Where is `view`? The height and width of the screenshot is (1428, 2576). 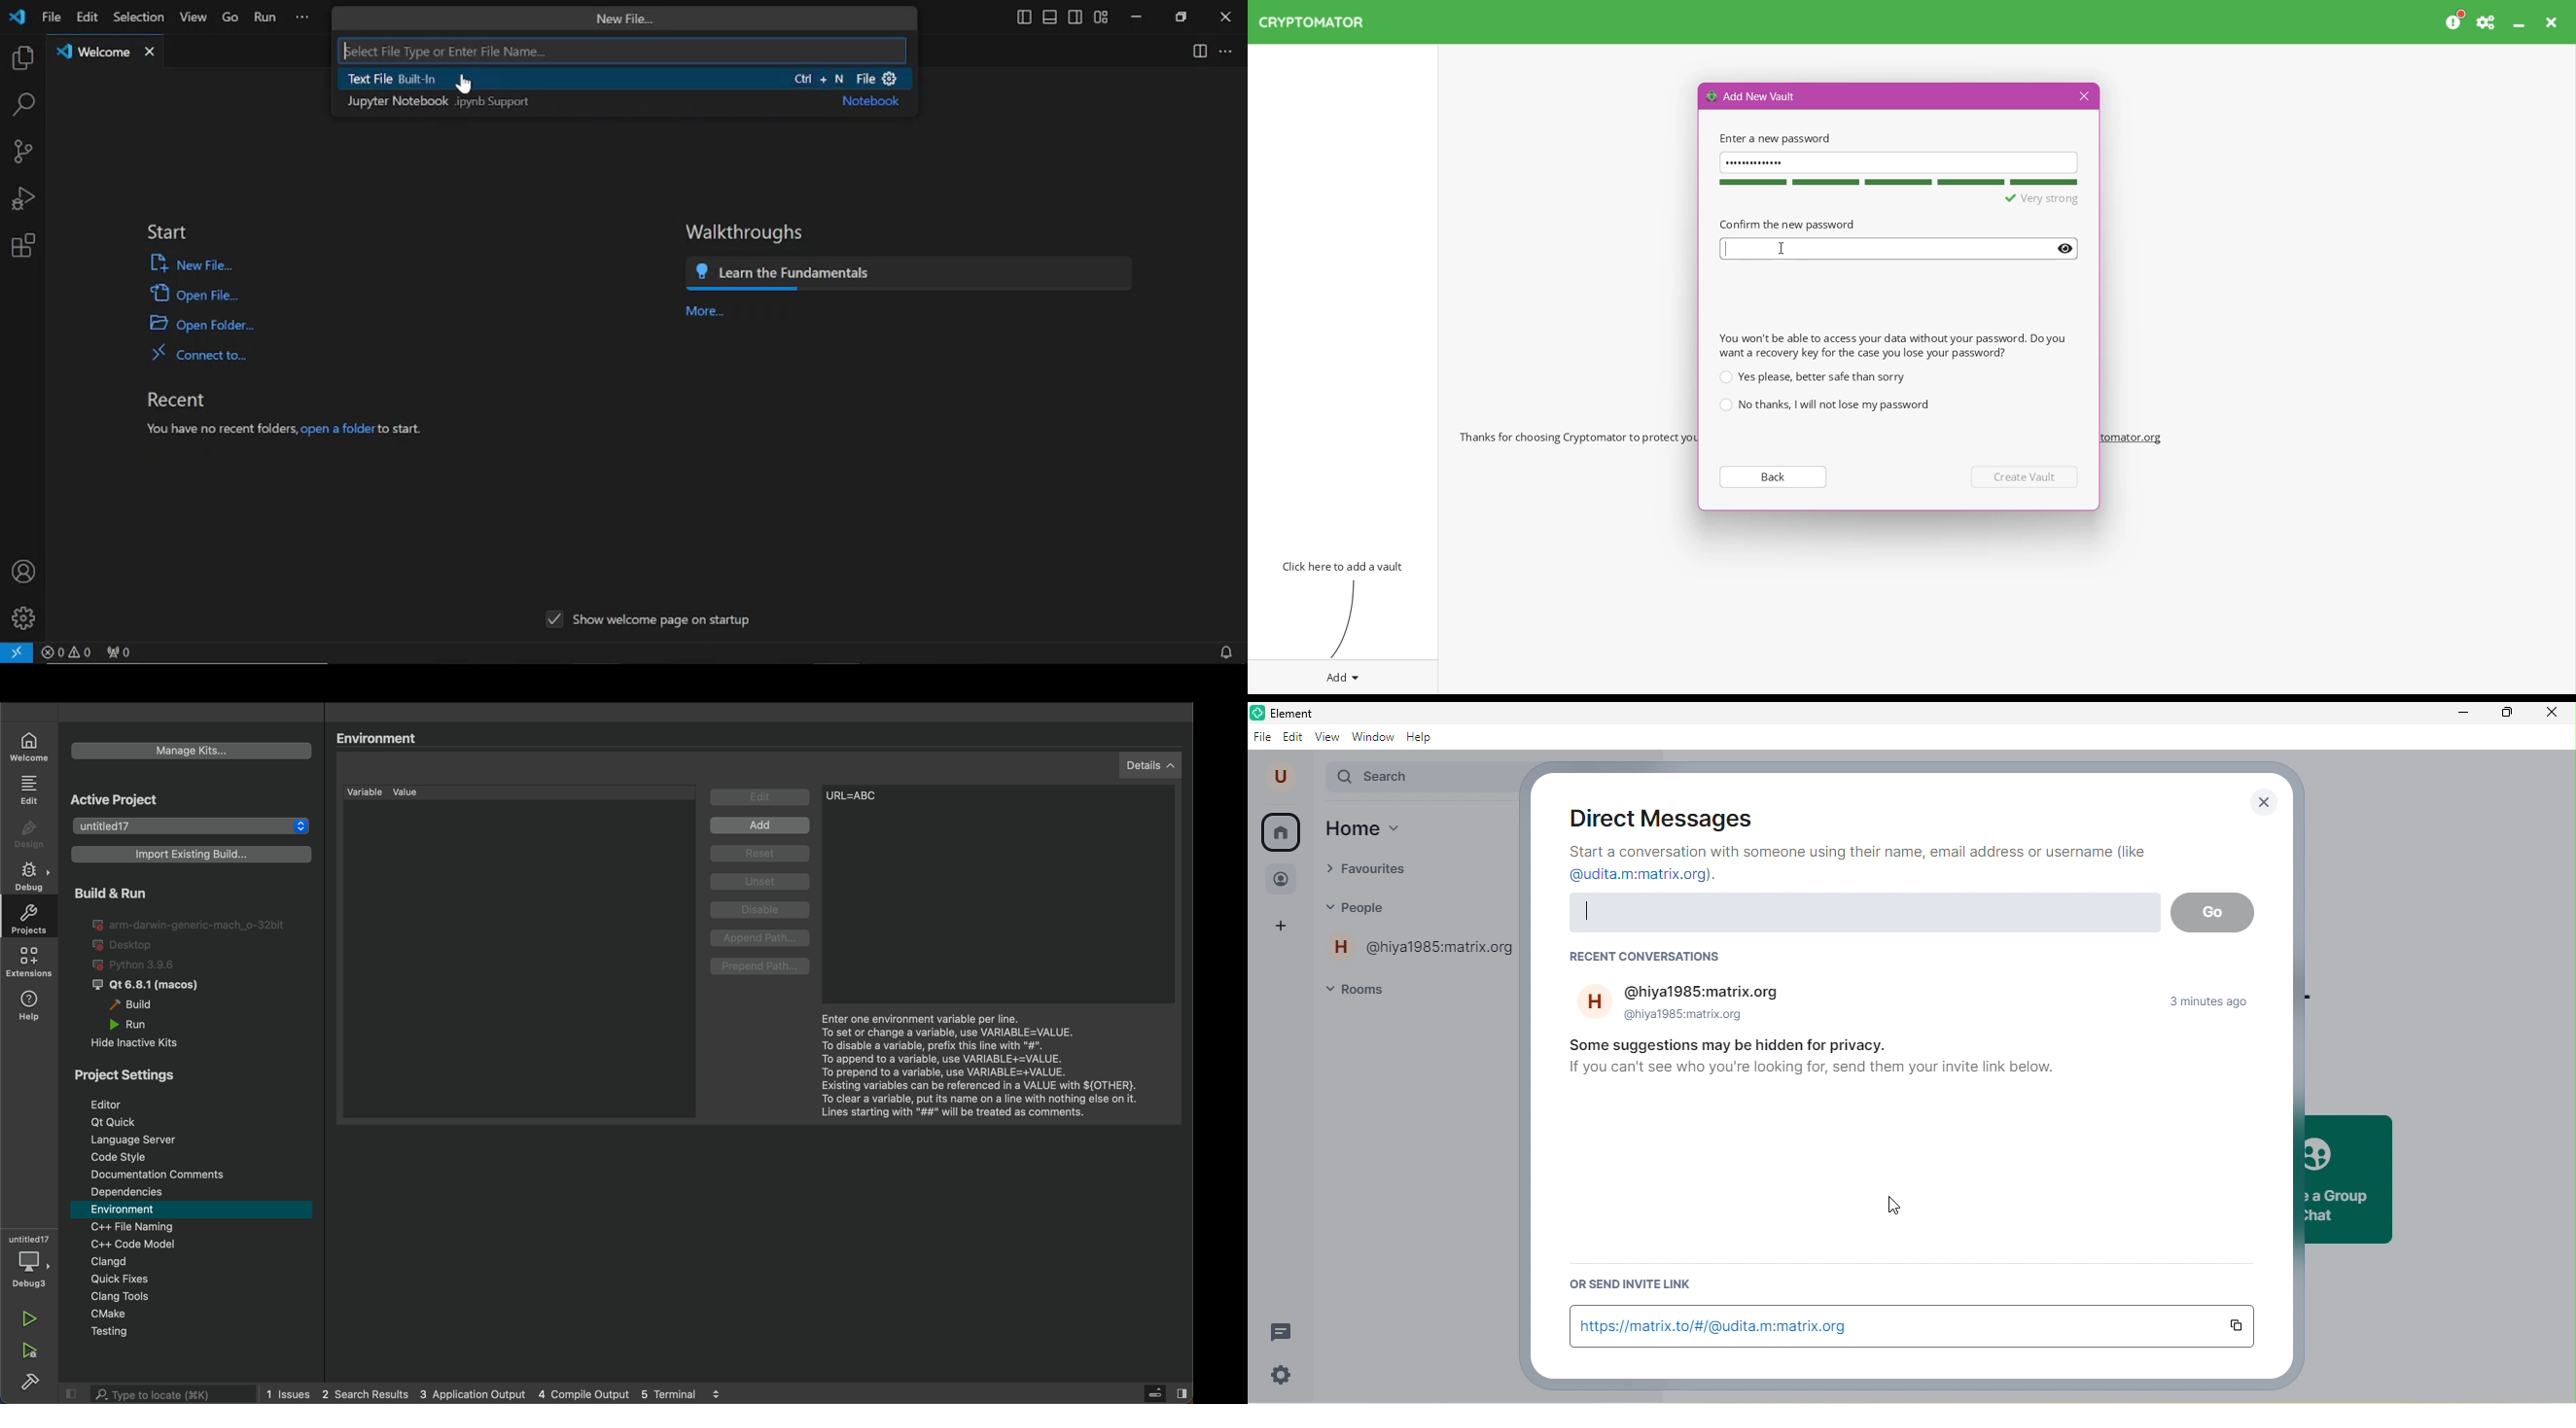 view is located at coordinates (1327, 736).